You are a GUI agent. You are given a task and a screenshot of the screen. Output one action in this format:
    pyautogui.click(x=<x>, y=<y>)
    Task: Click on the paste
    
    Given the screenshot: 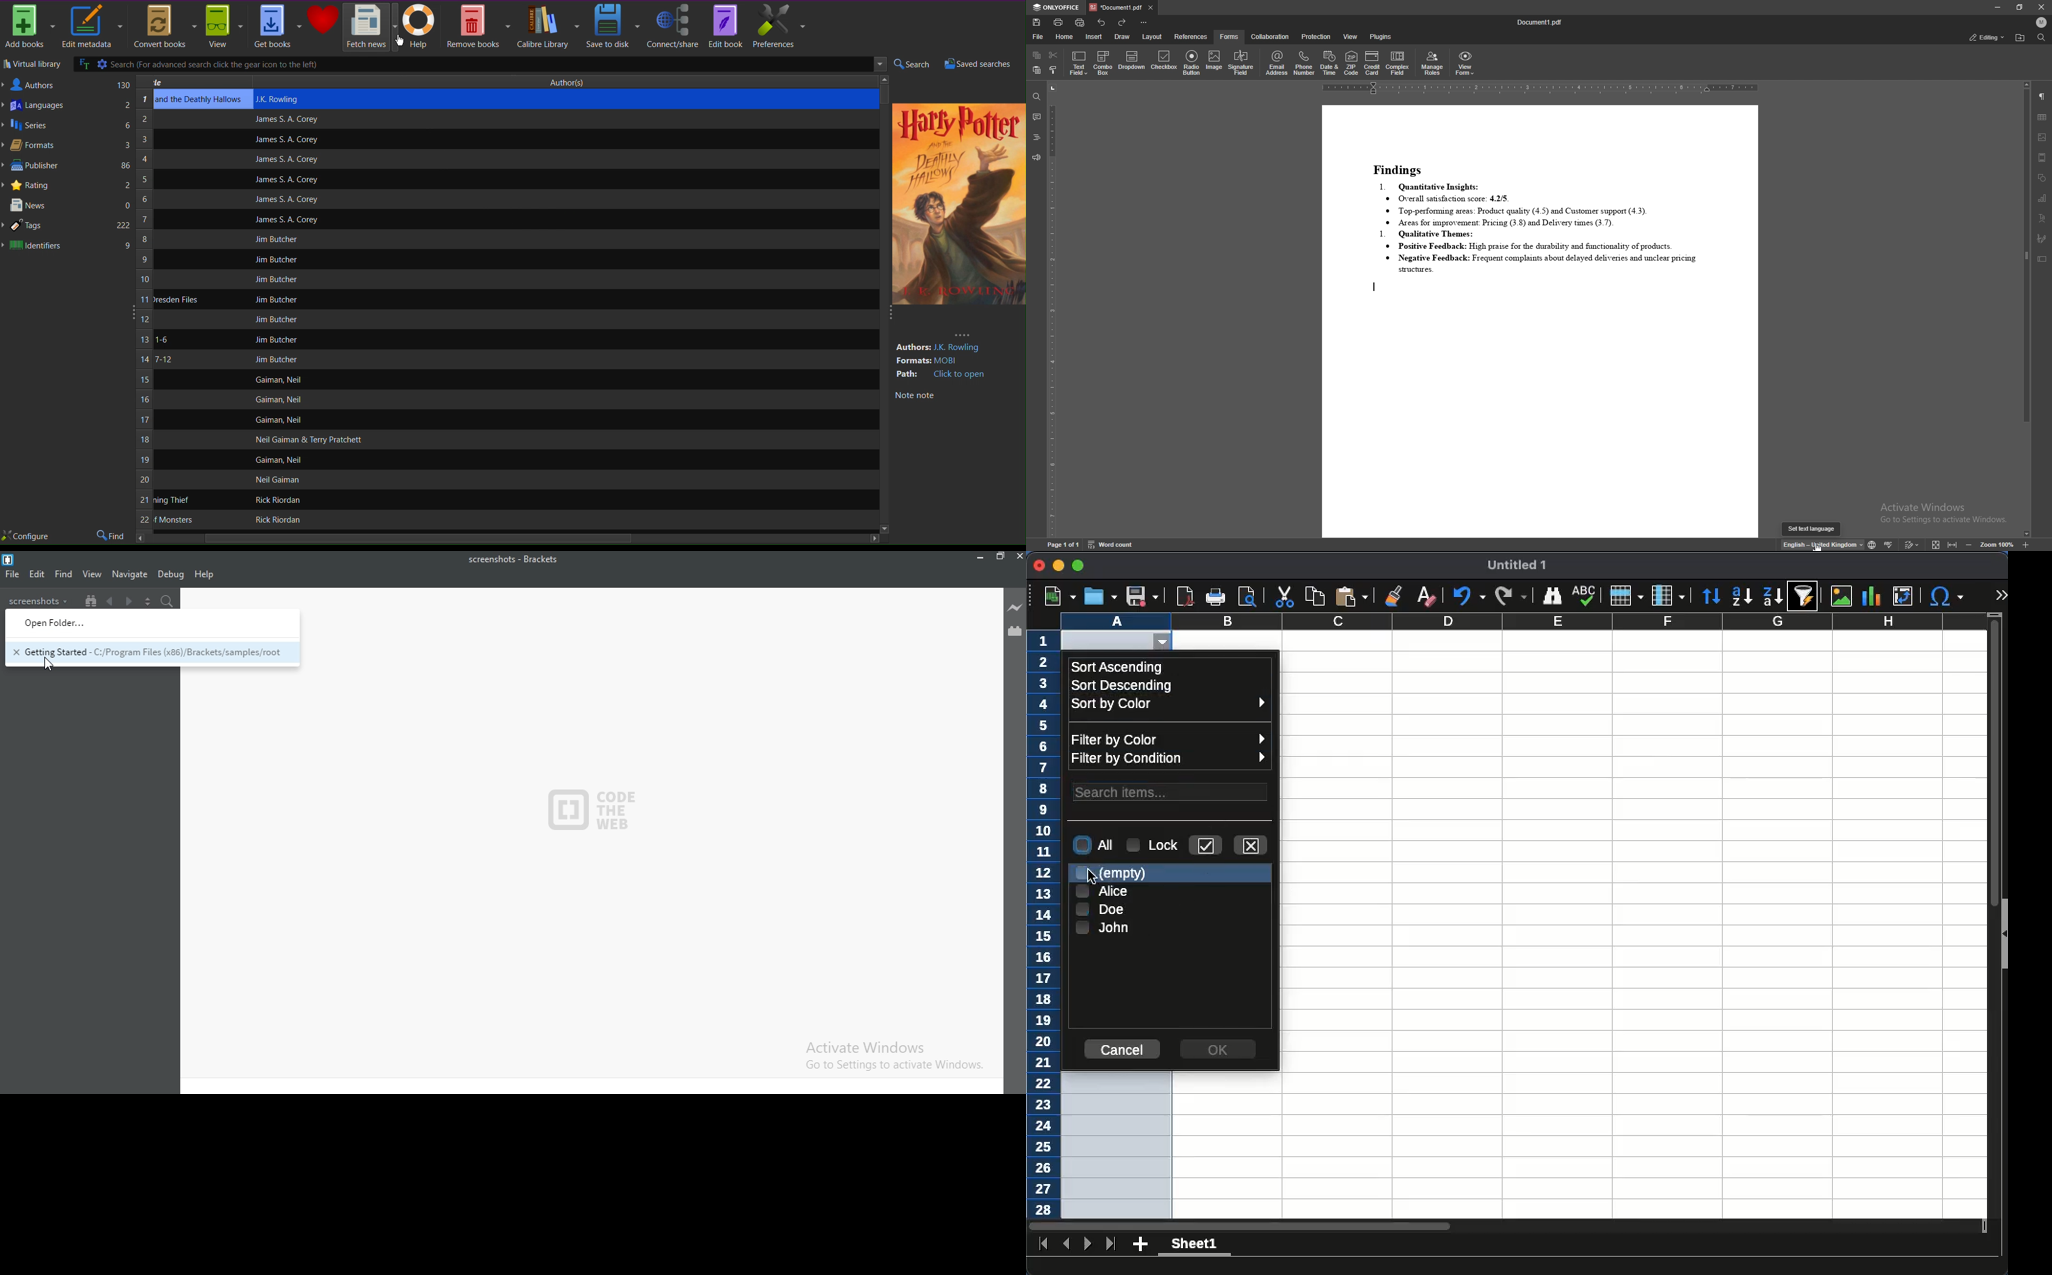 What is the action you would take?
    pyautogui.click(x=1037, y=70)
    